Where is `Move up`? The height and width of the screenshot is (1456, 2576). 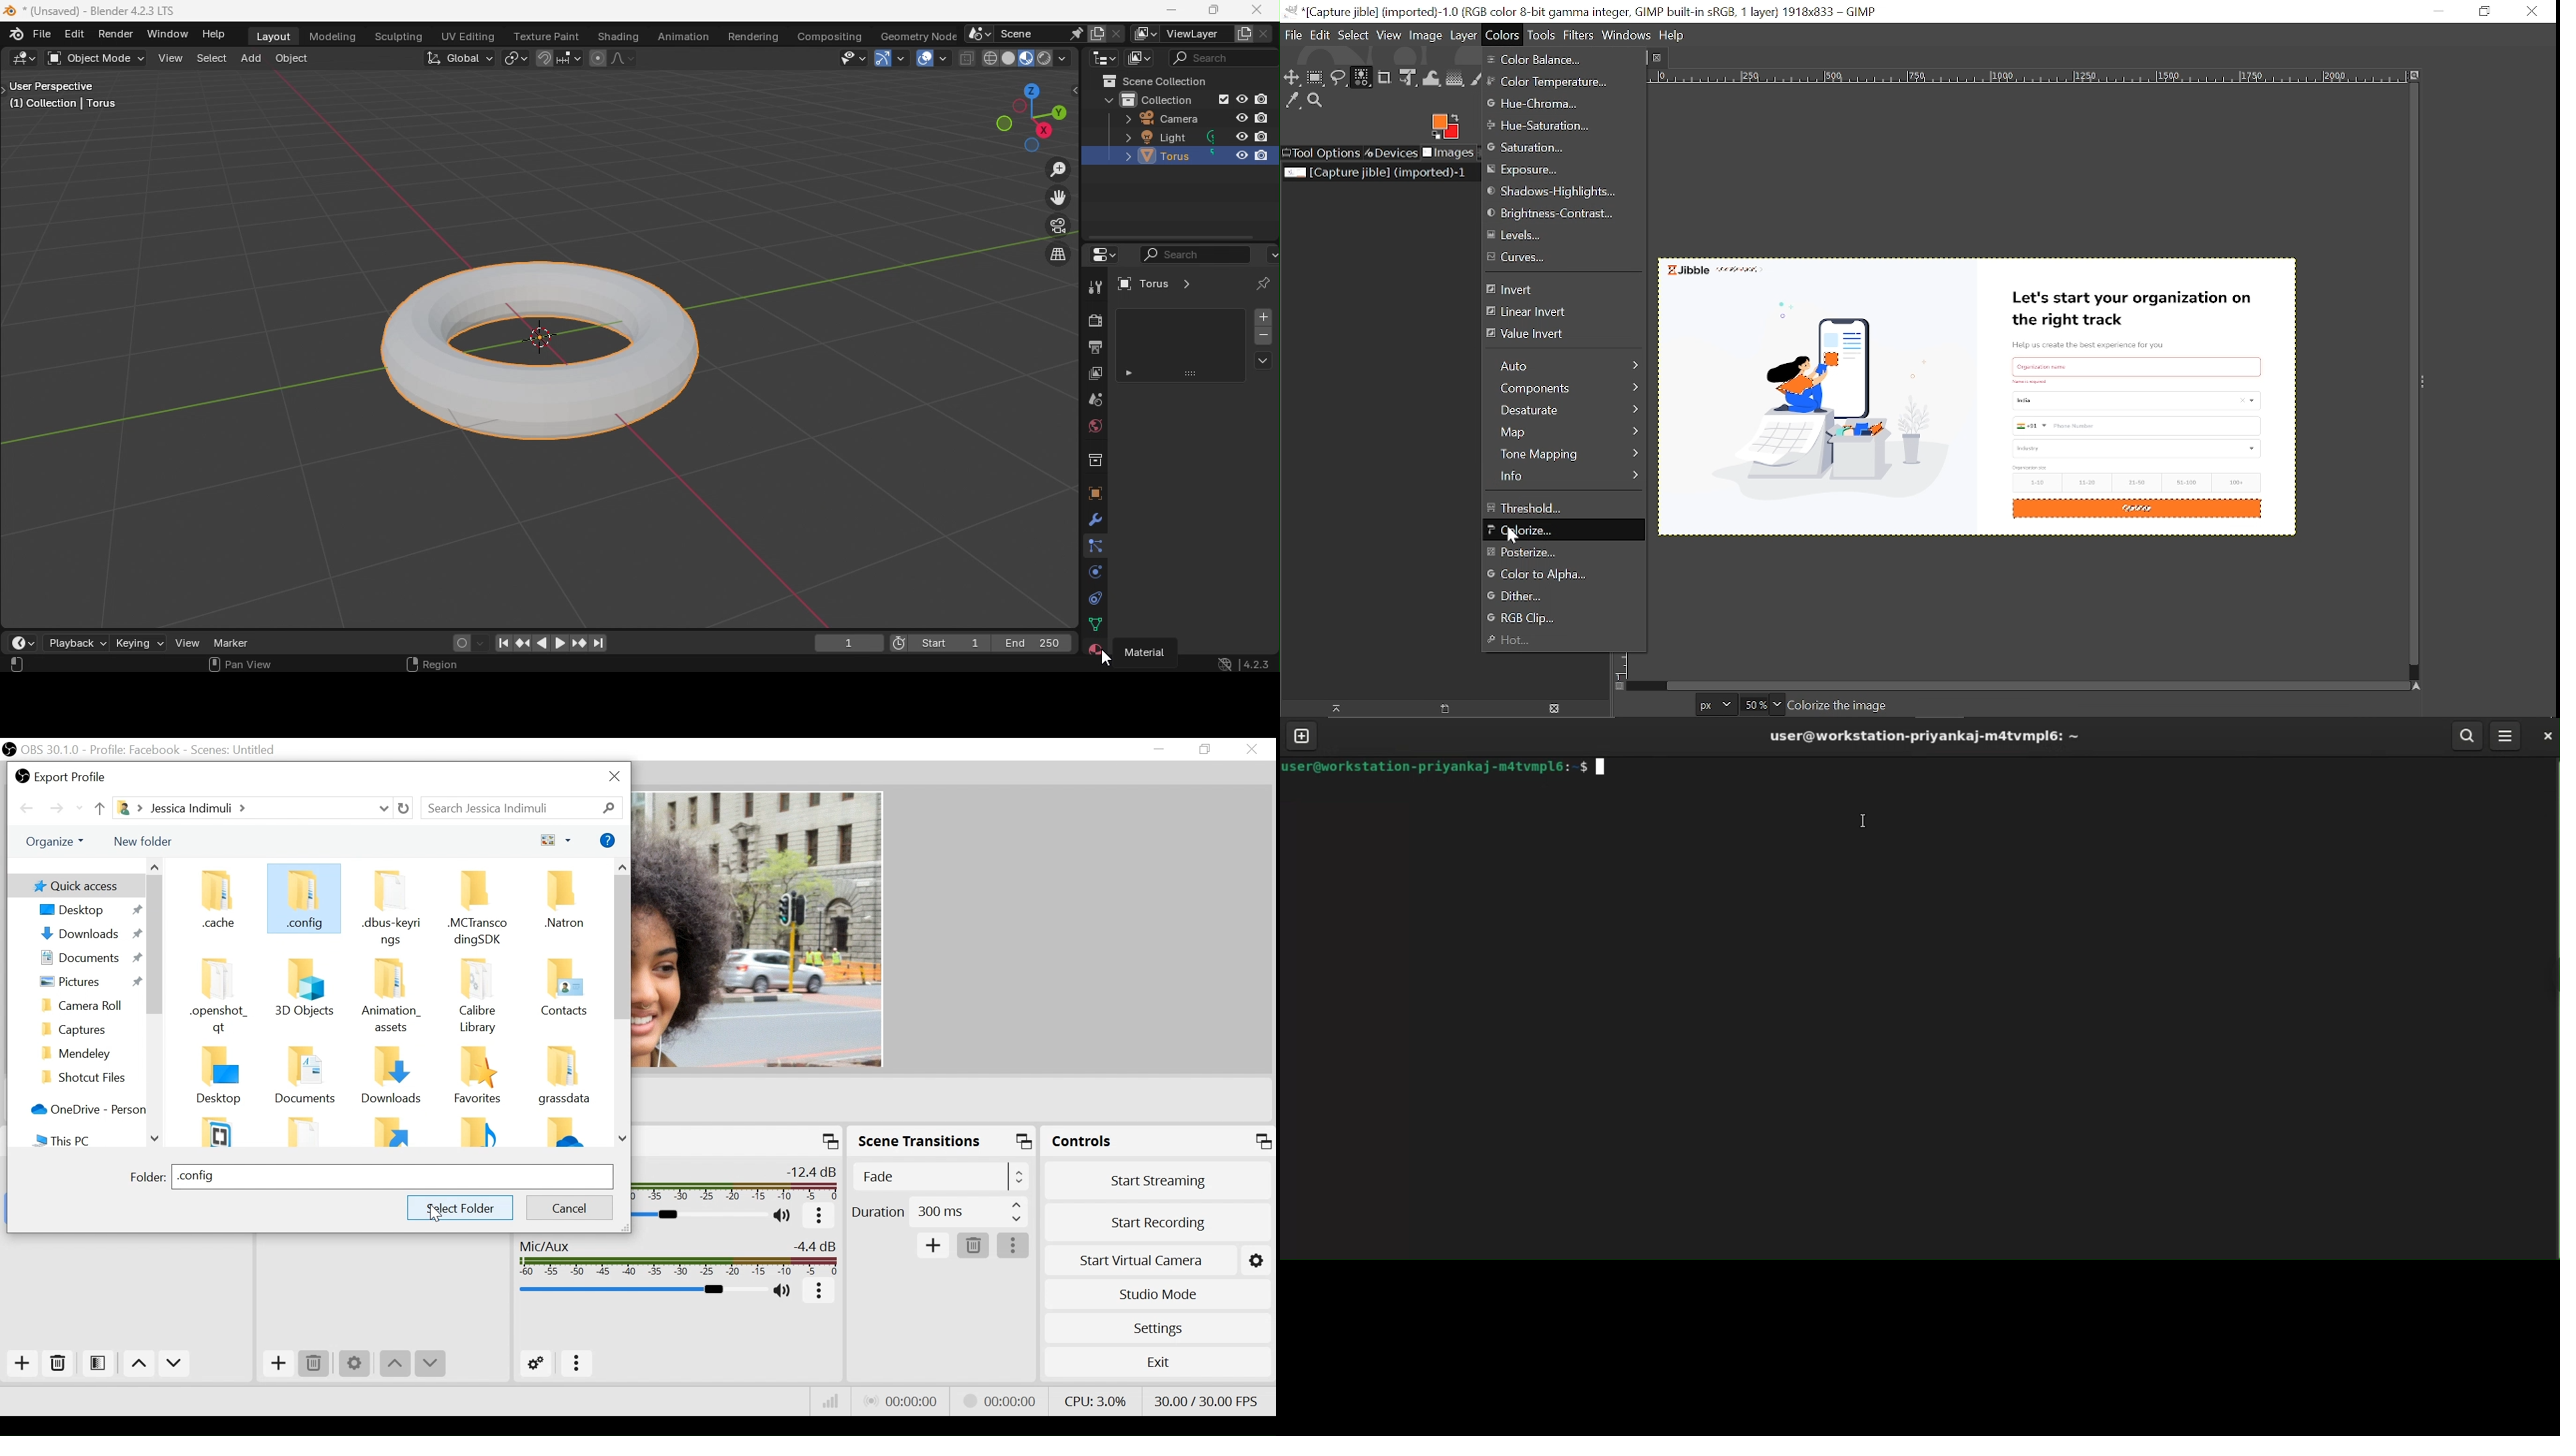
Move up is located at coordinates (139, 1364).